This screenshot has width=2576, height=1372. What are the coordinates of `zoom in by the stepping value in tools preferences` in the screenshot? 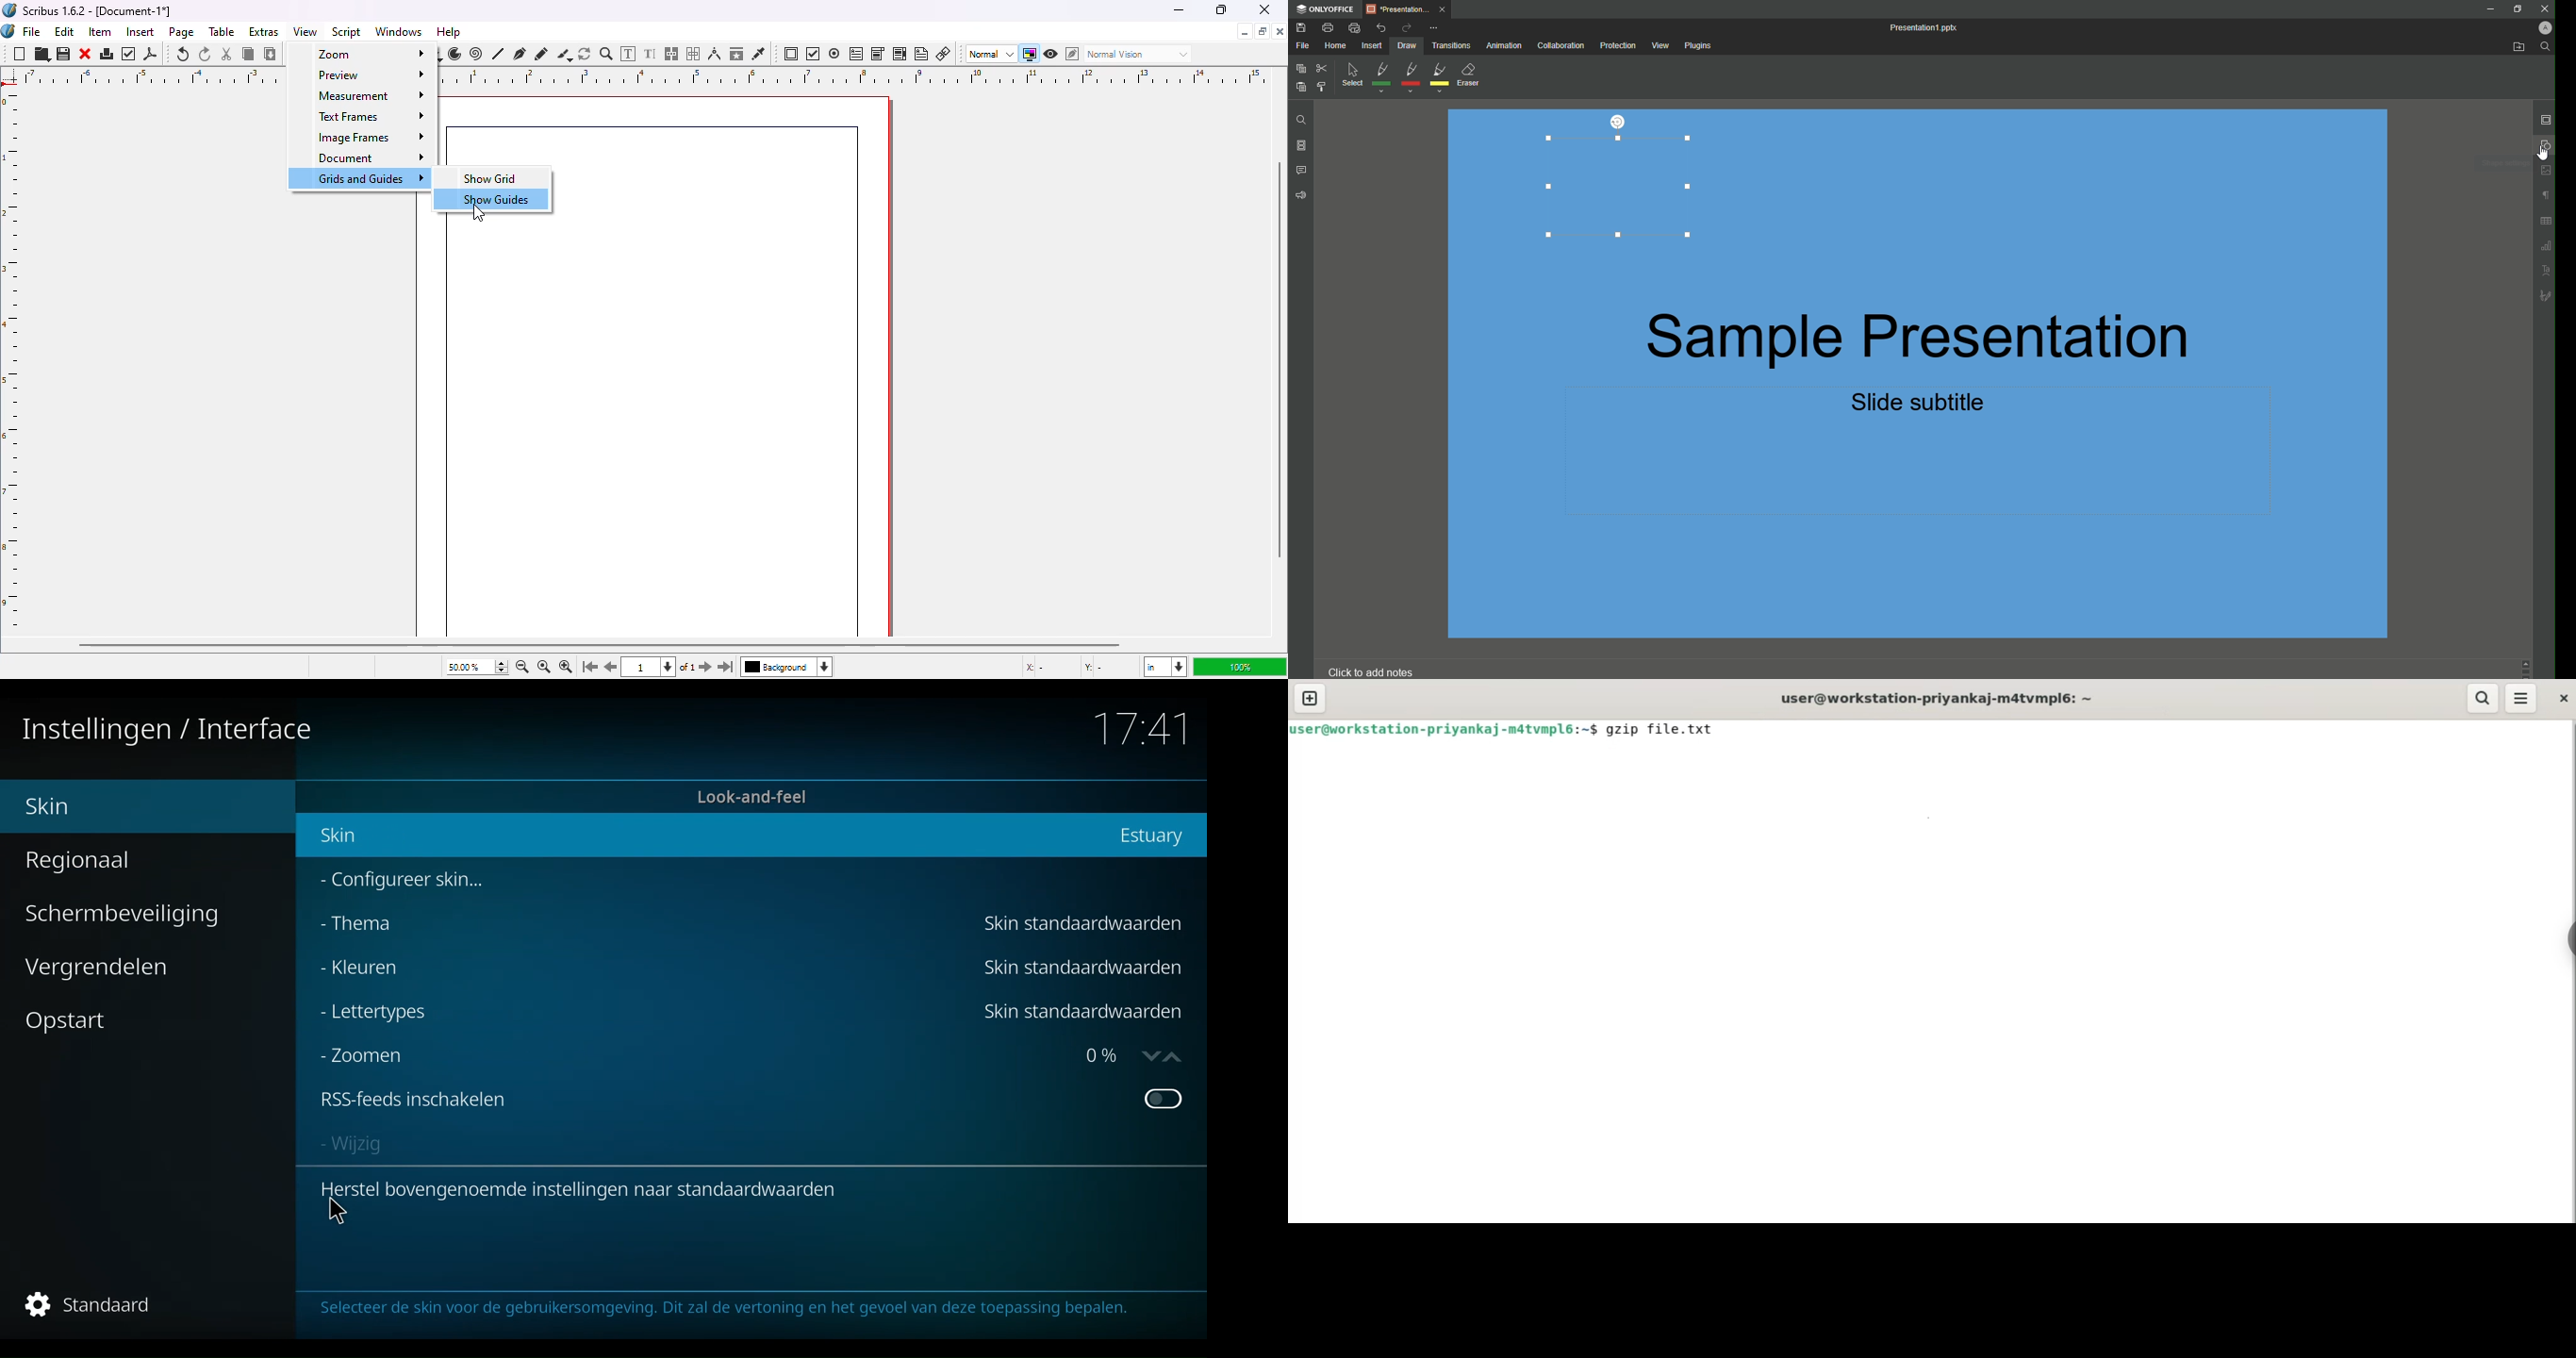 It's located at (565, 668).